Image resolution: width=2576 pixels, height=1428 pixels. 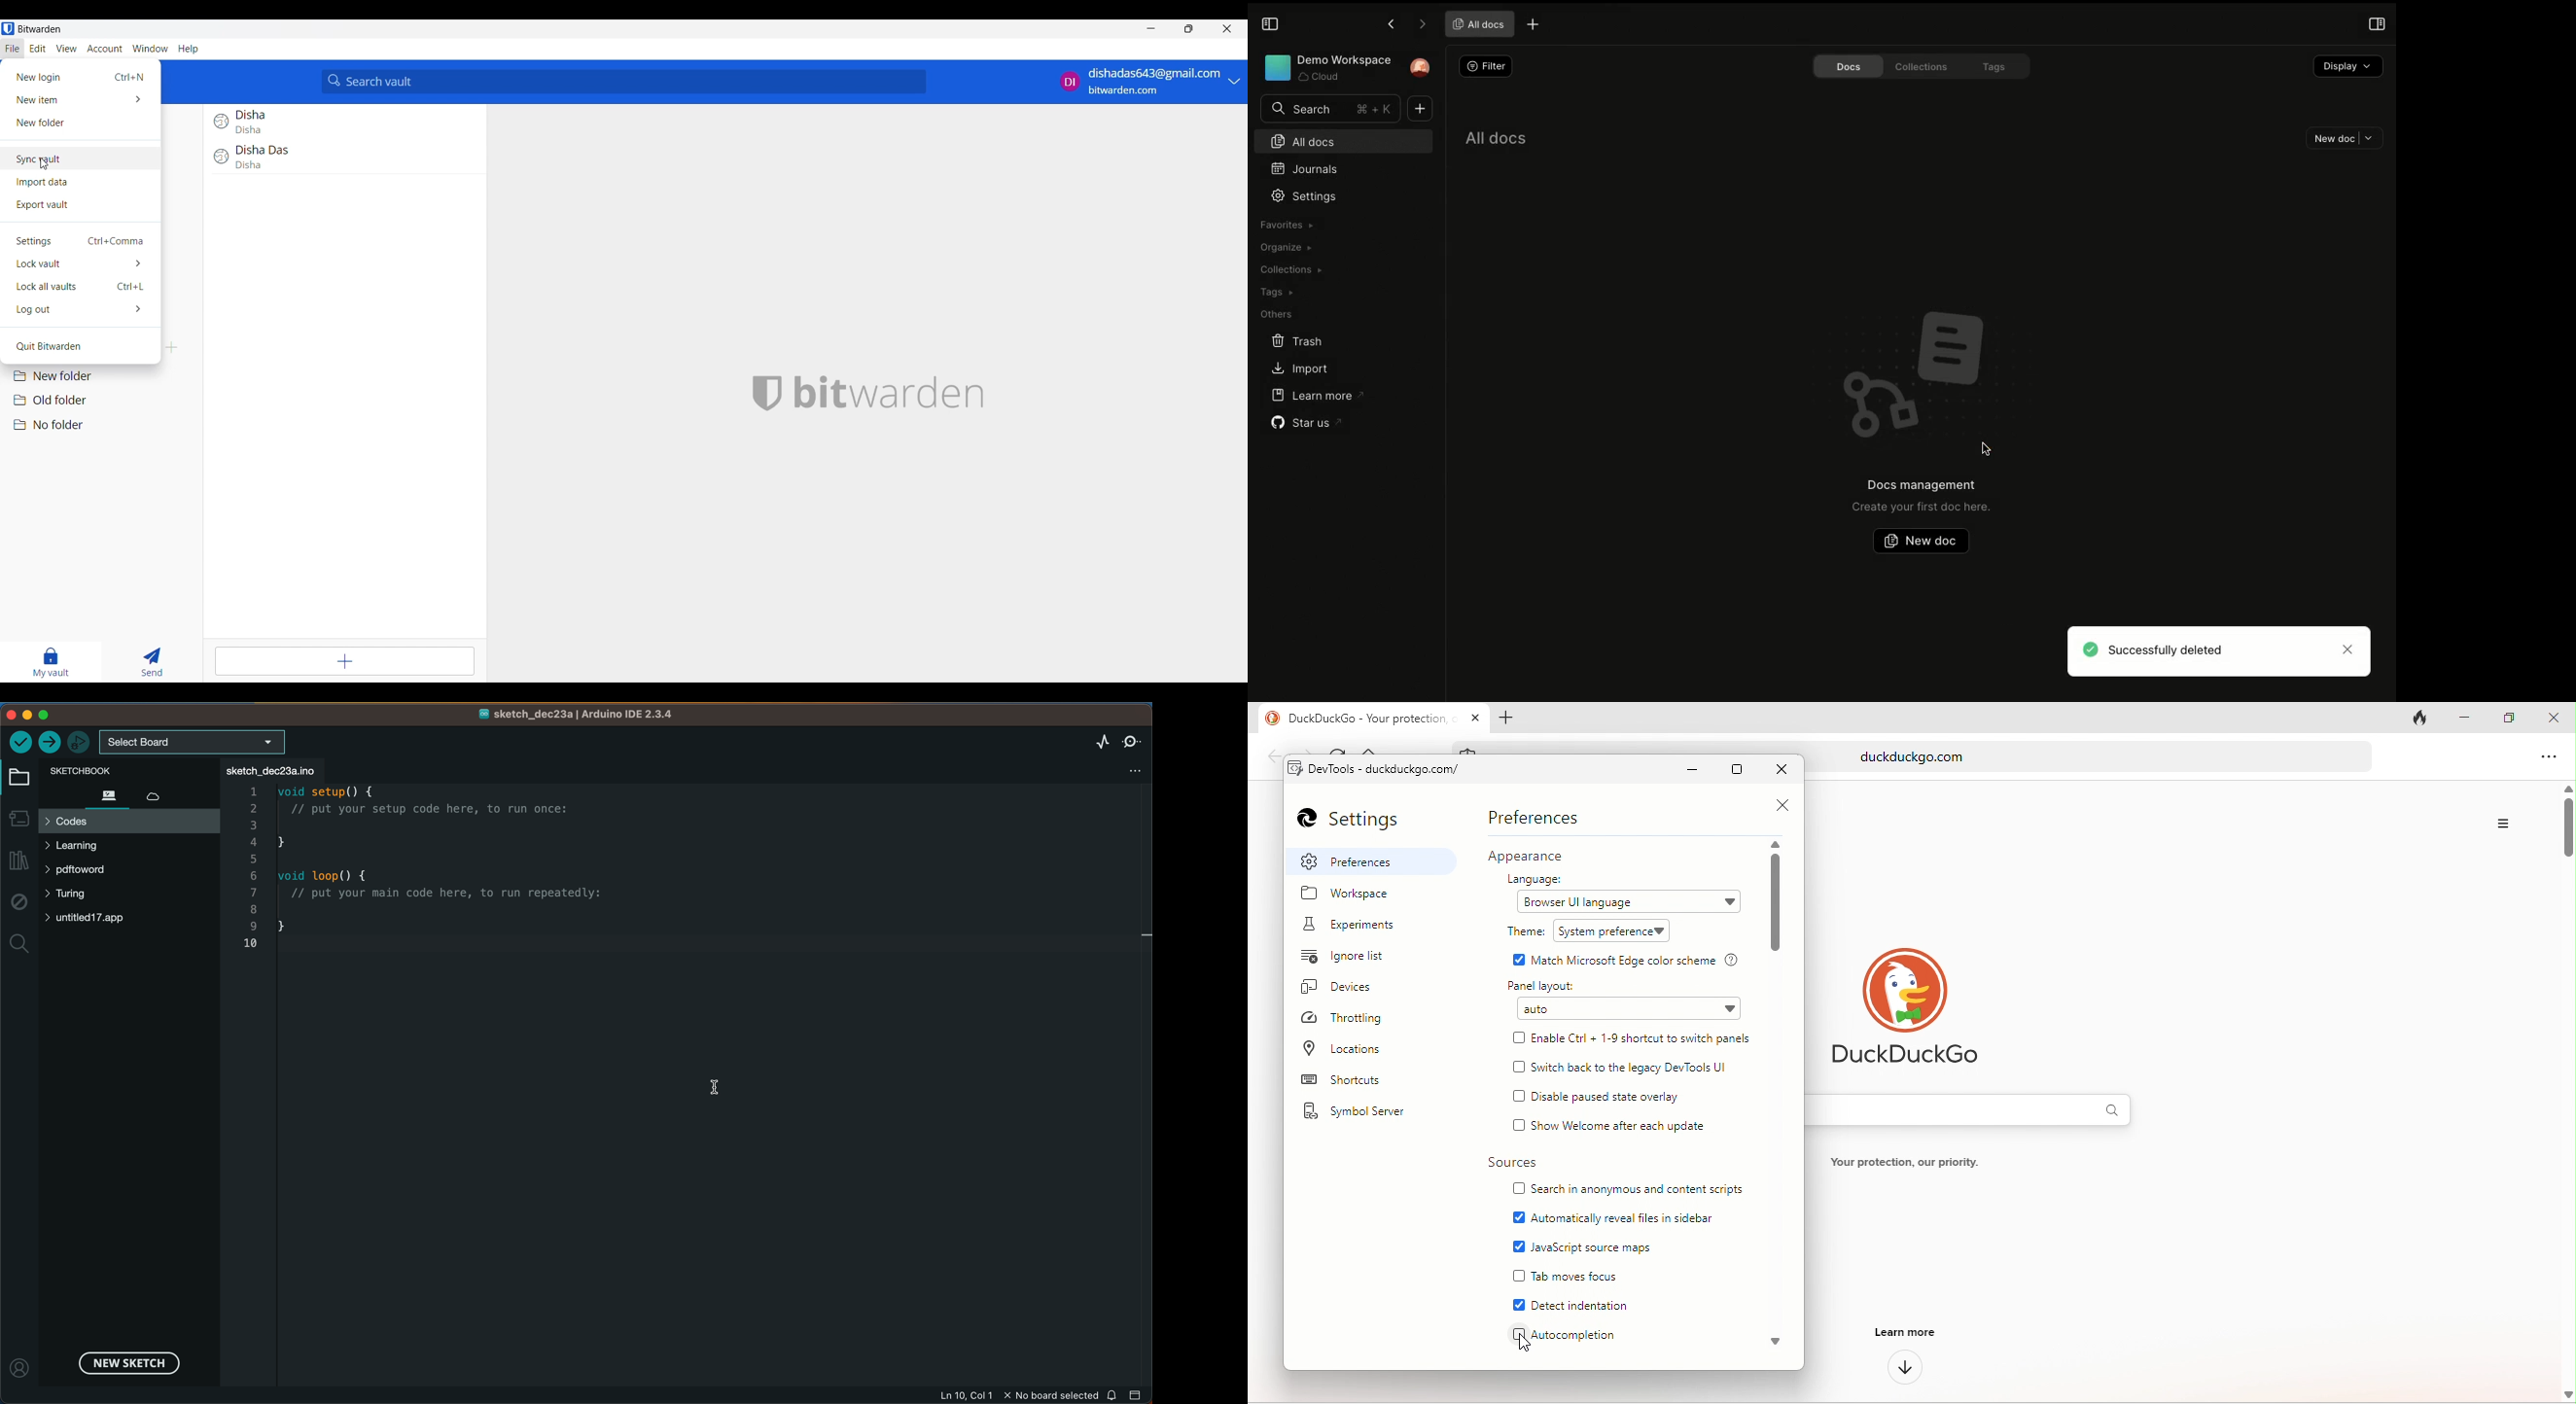 What do you see at coordinates (1356, 896) in the screenshot?
I see `workspace` at bounding box center [1356, 896].